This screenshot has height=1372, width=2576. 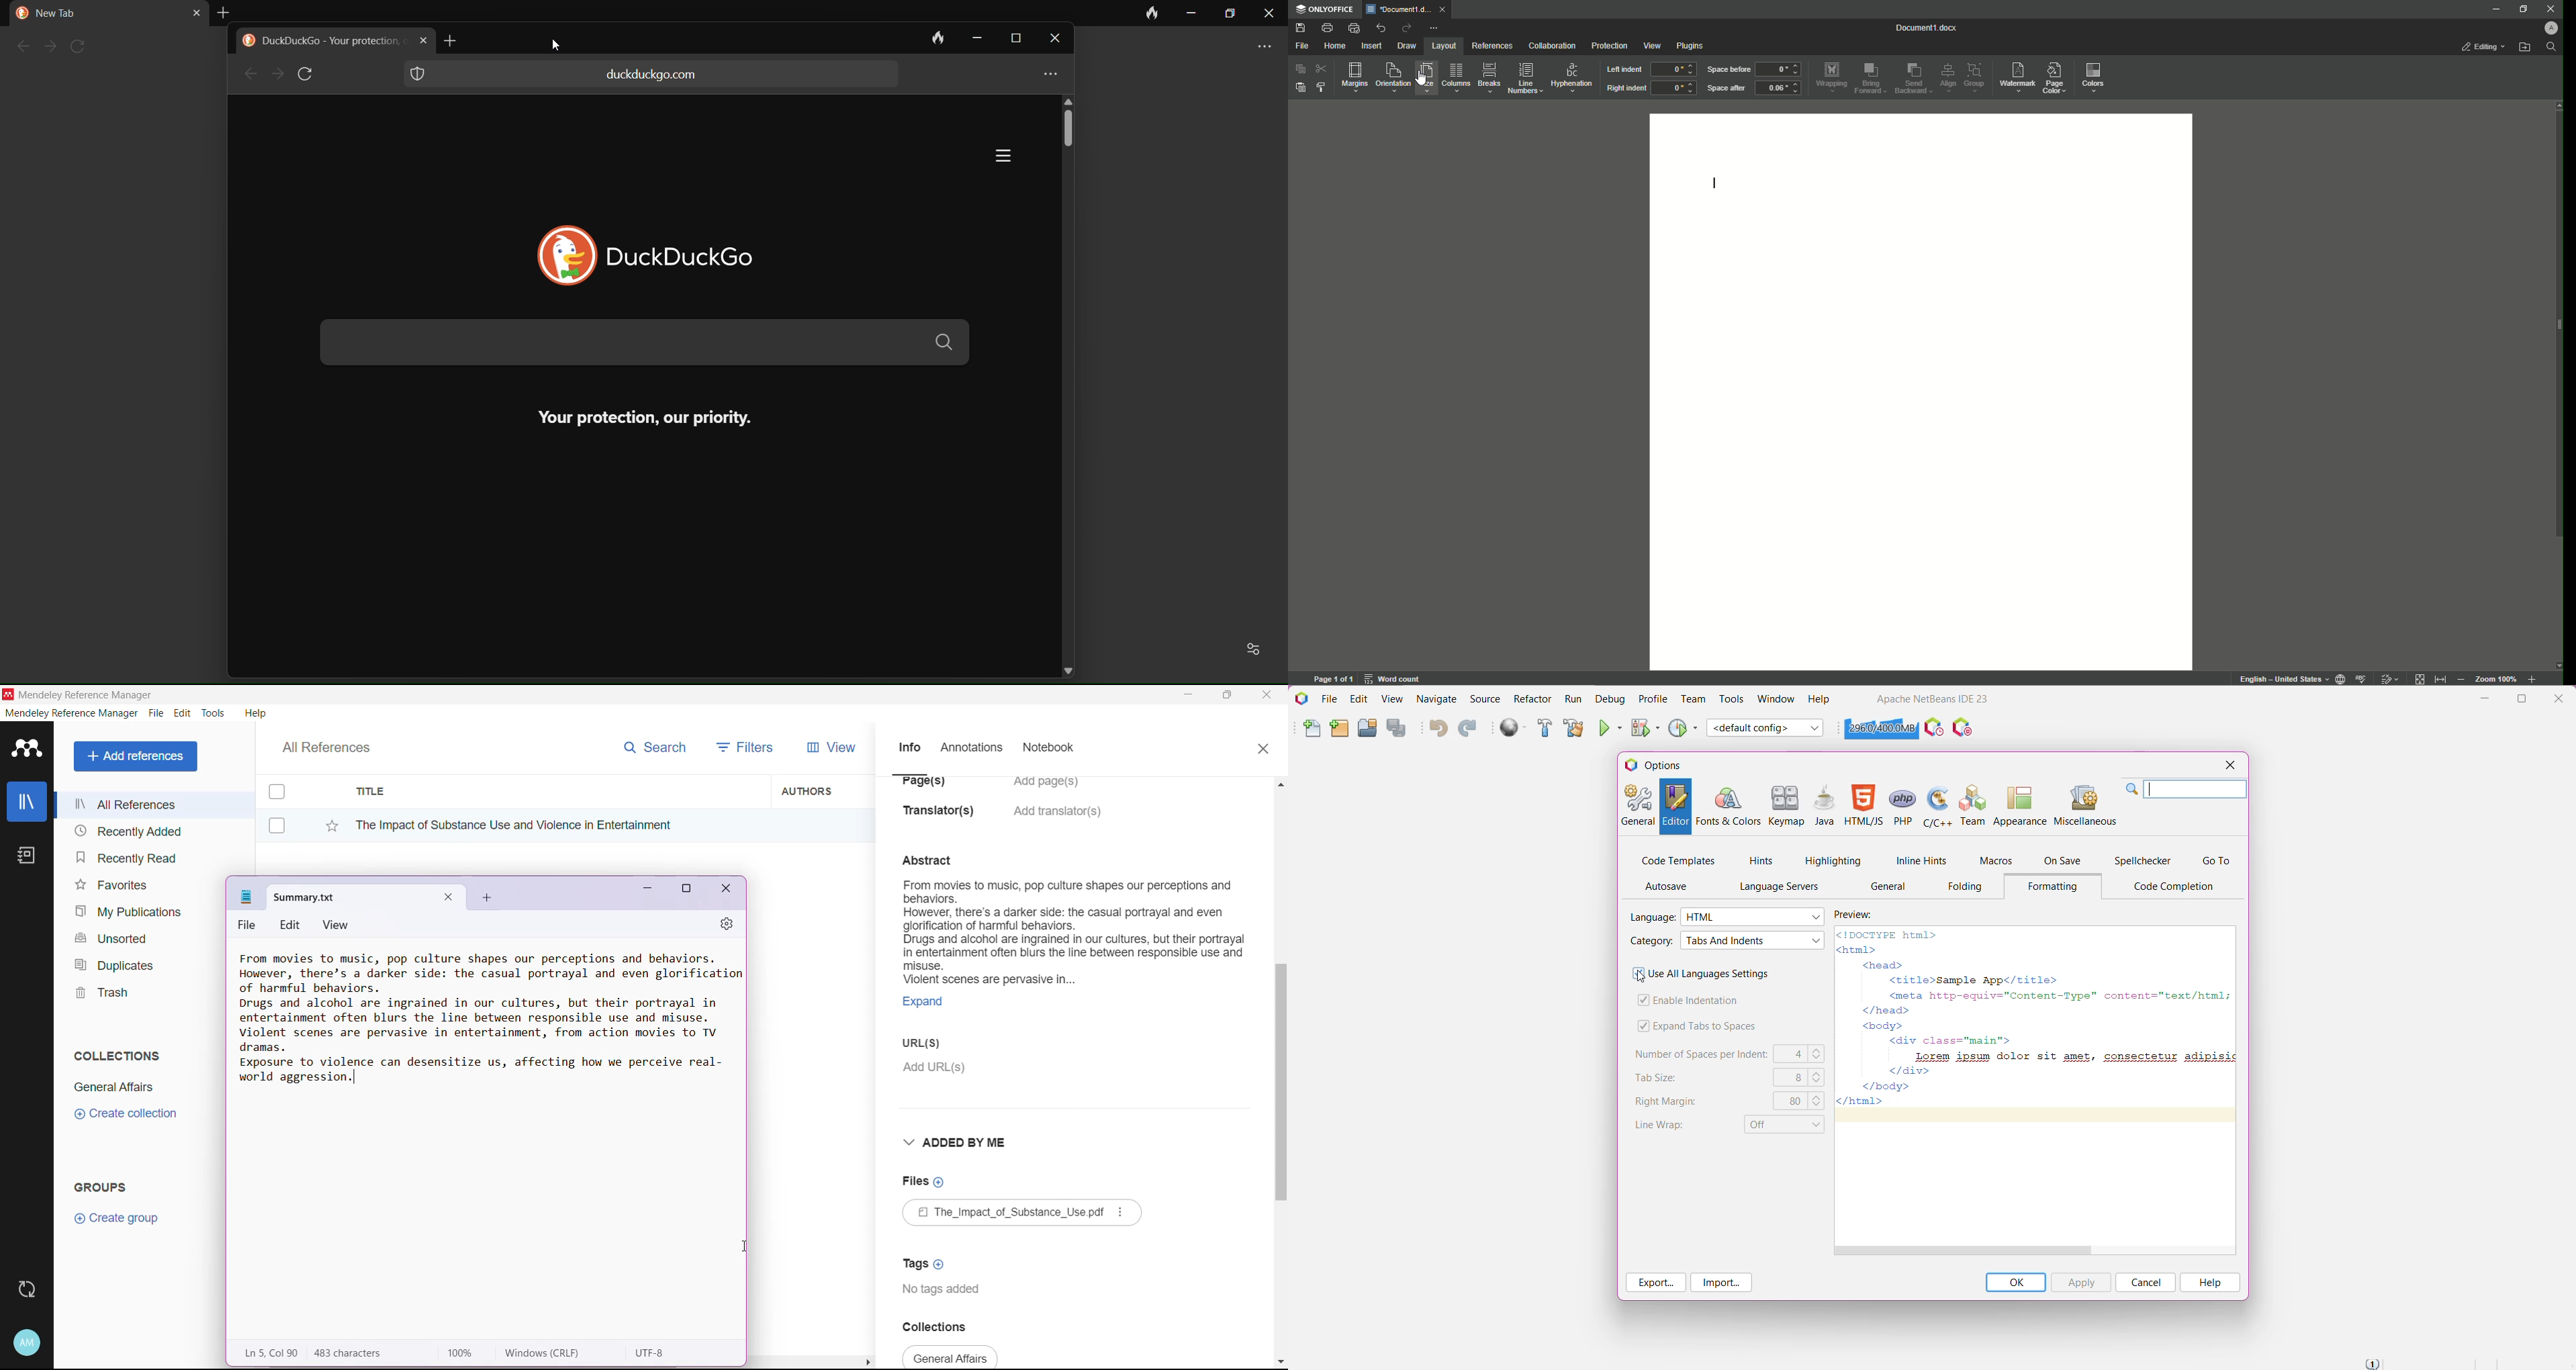 What do you see at coordinates (189, 13) in the screenshot?
I see `close tab` at bounding box center [189, 13].